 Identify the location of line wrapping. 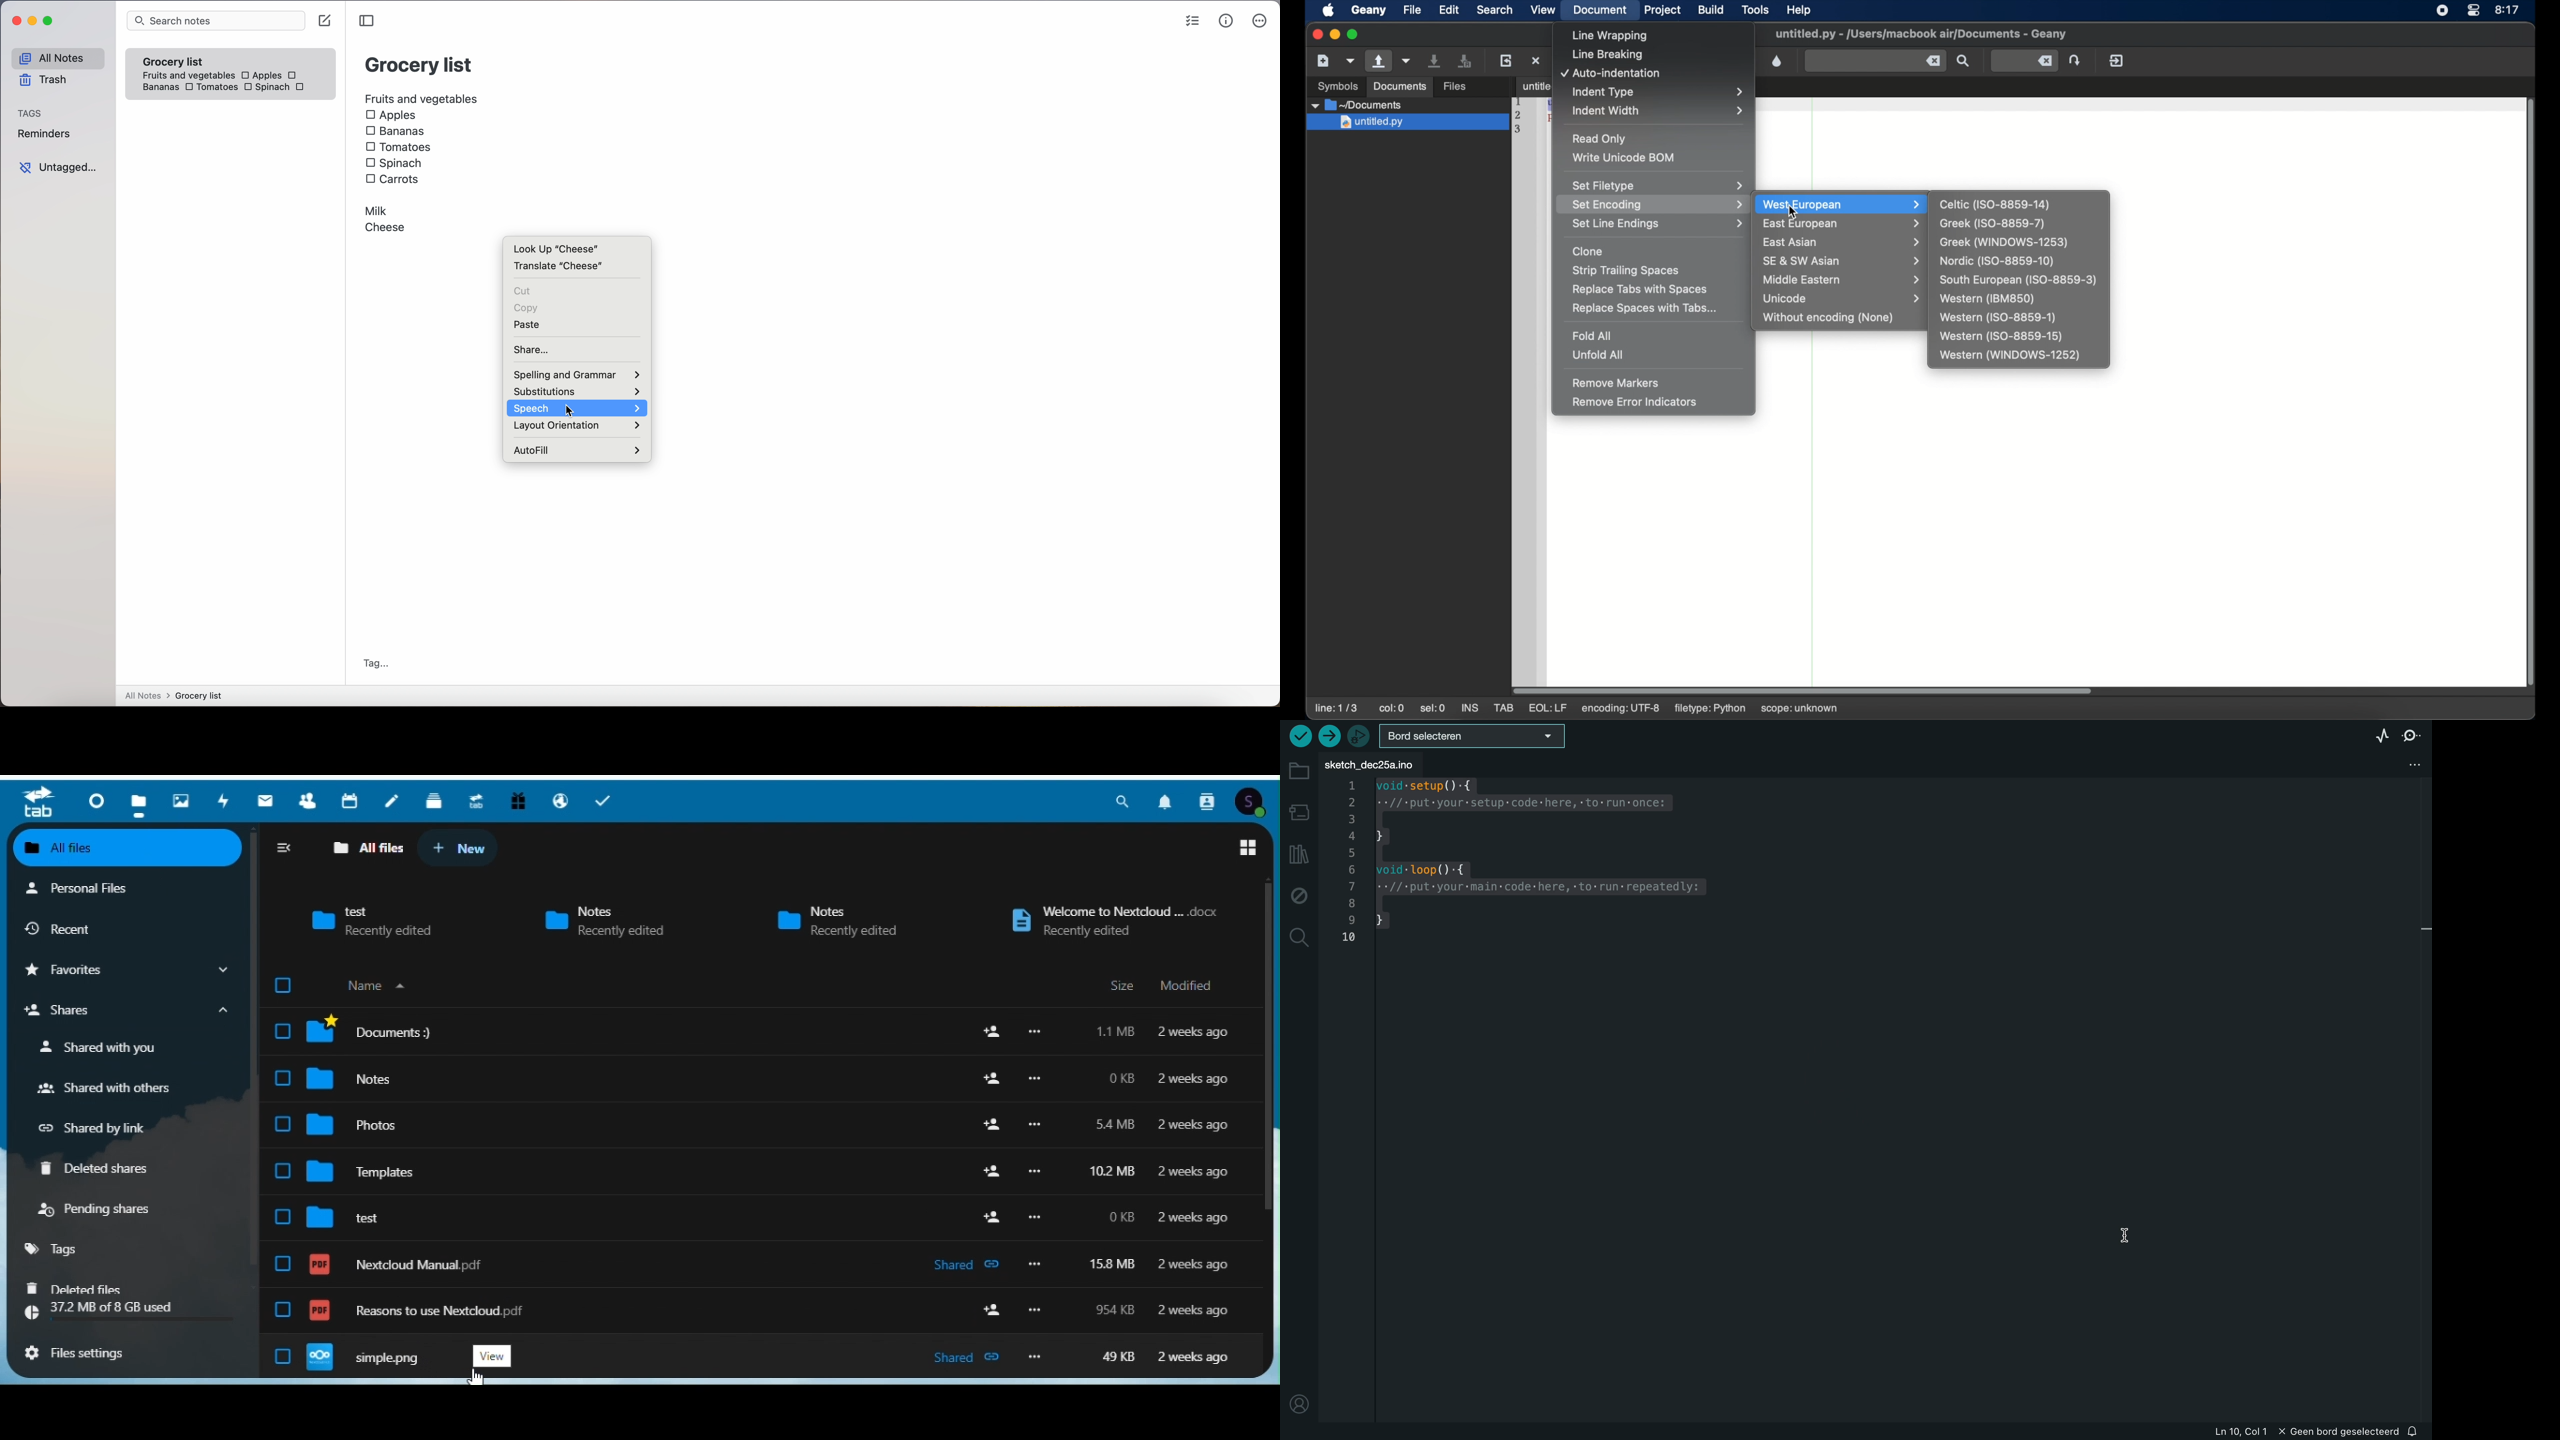
(1611, 36).